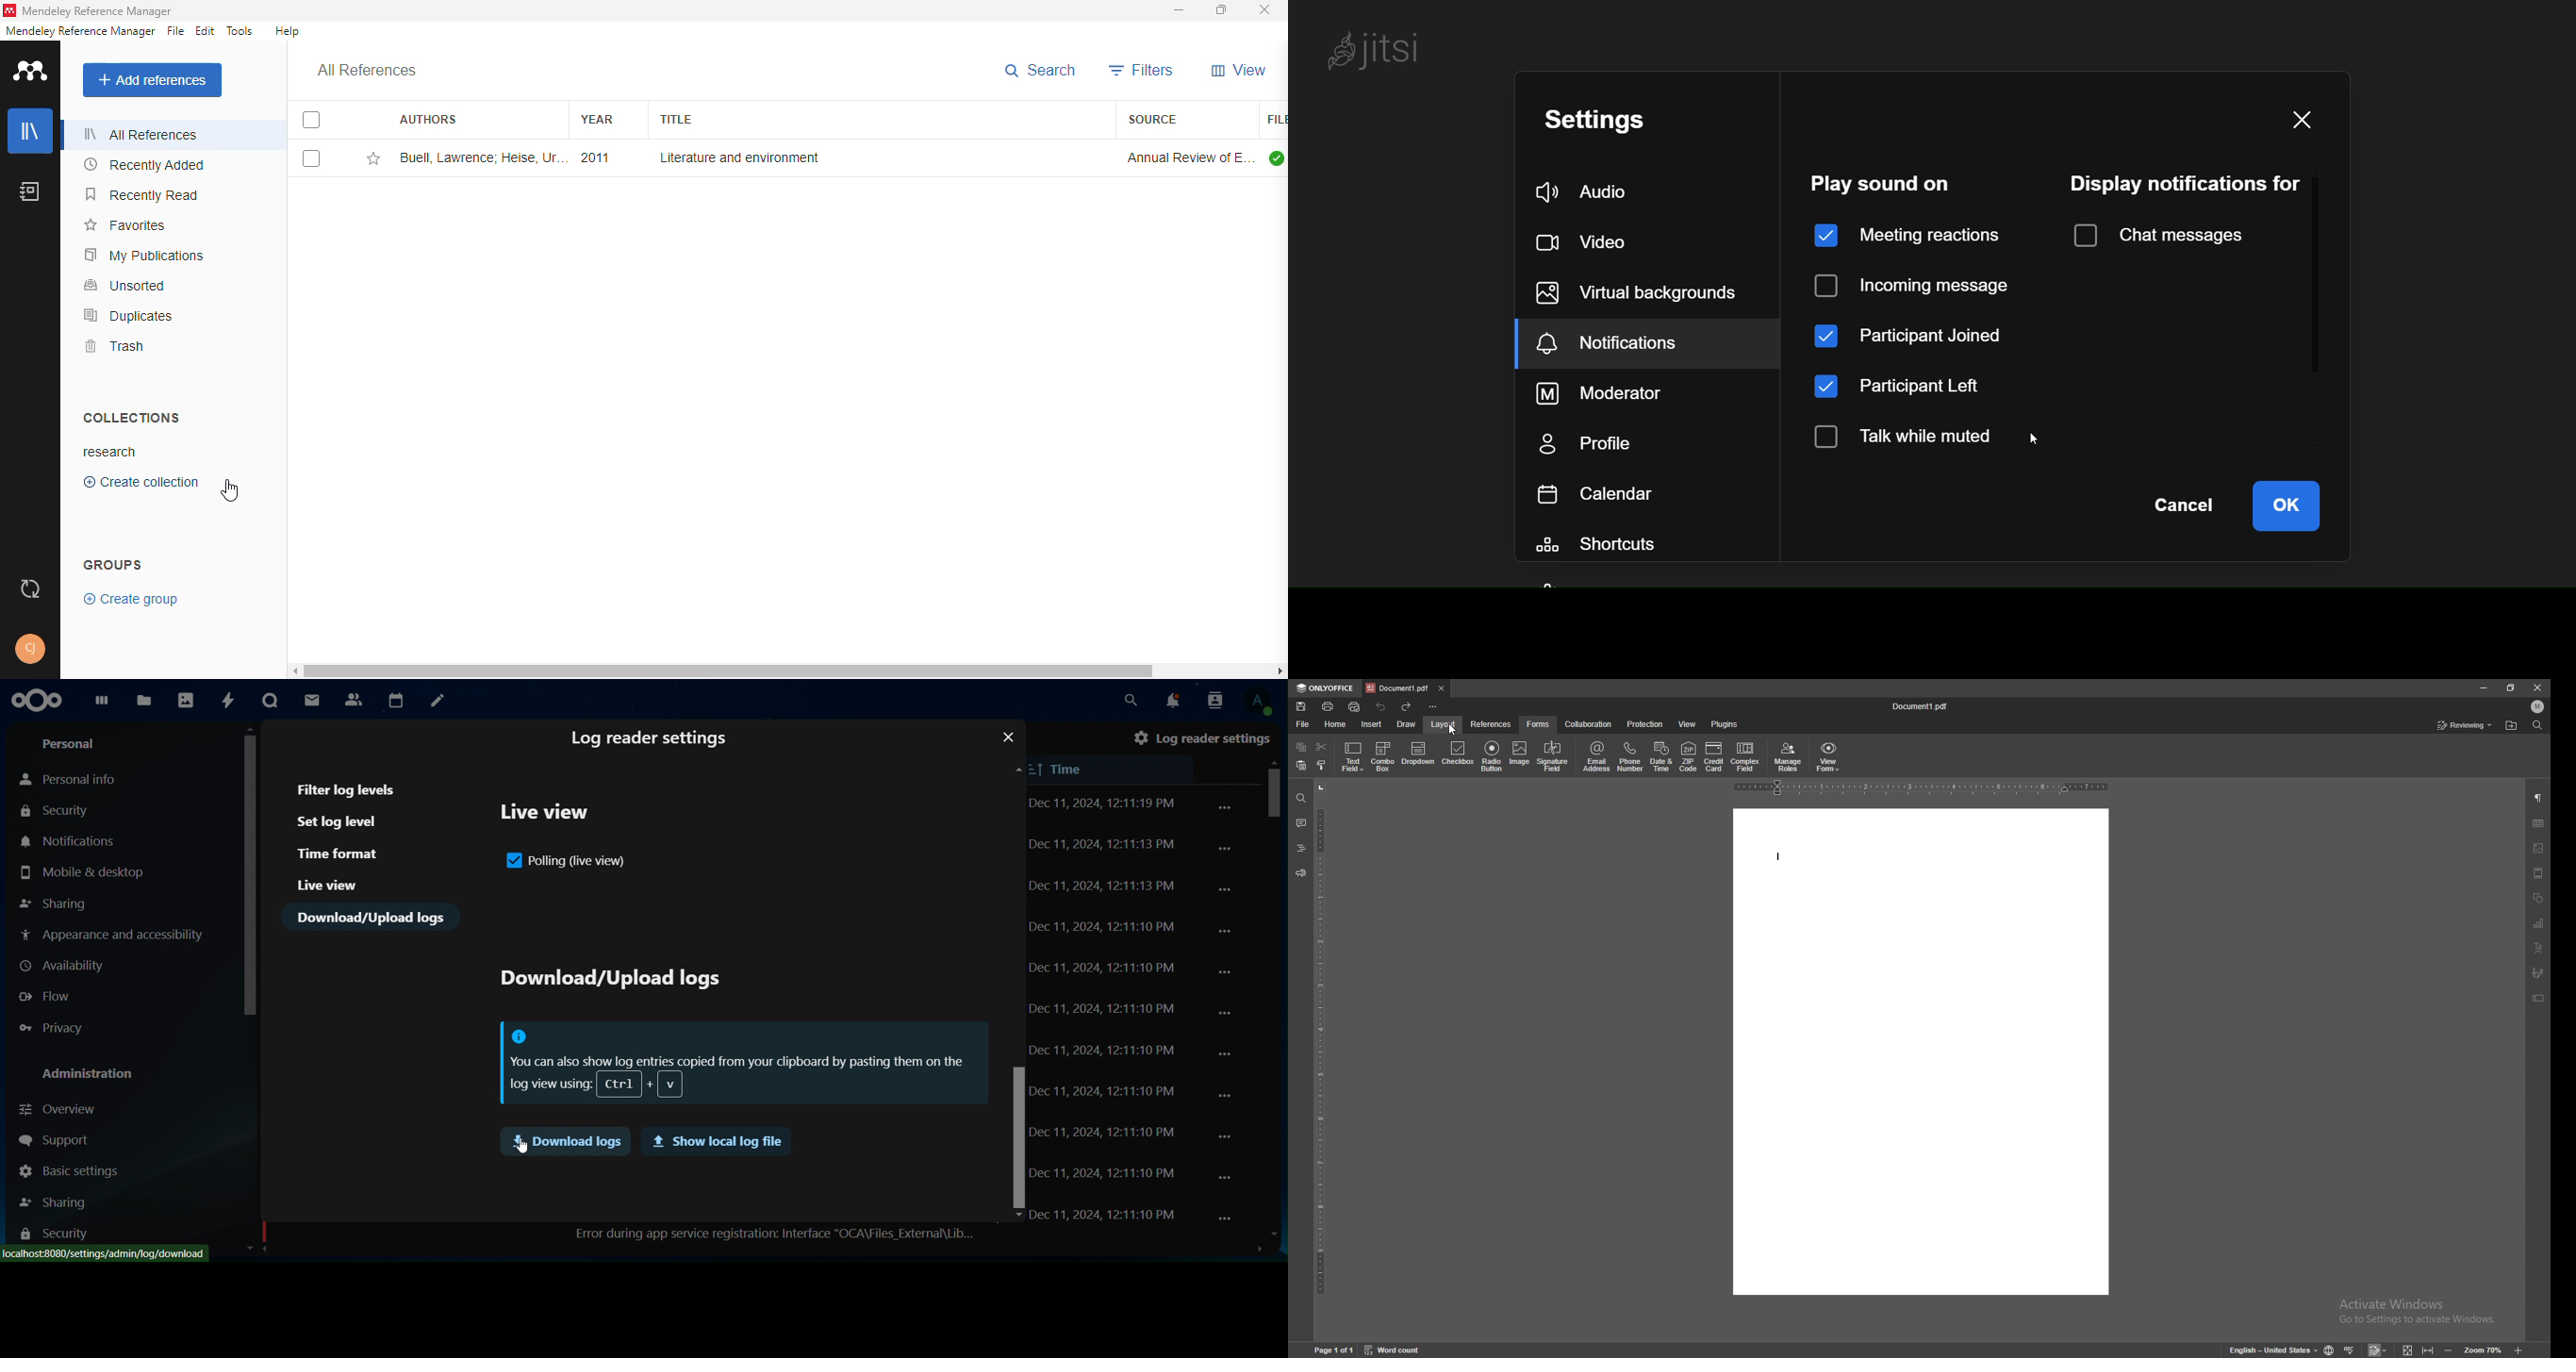 The image size is (2576, 1372). What do you see at coordinates (1275, 807) in the screenshot?
I see `scrollbar` at bounding box center [1275, 807].